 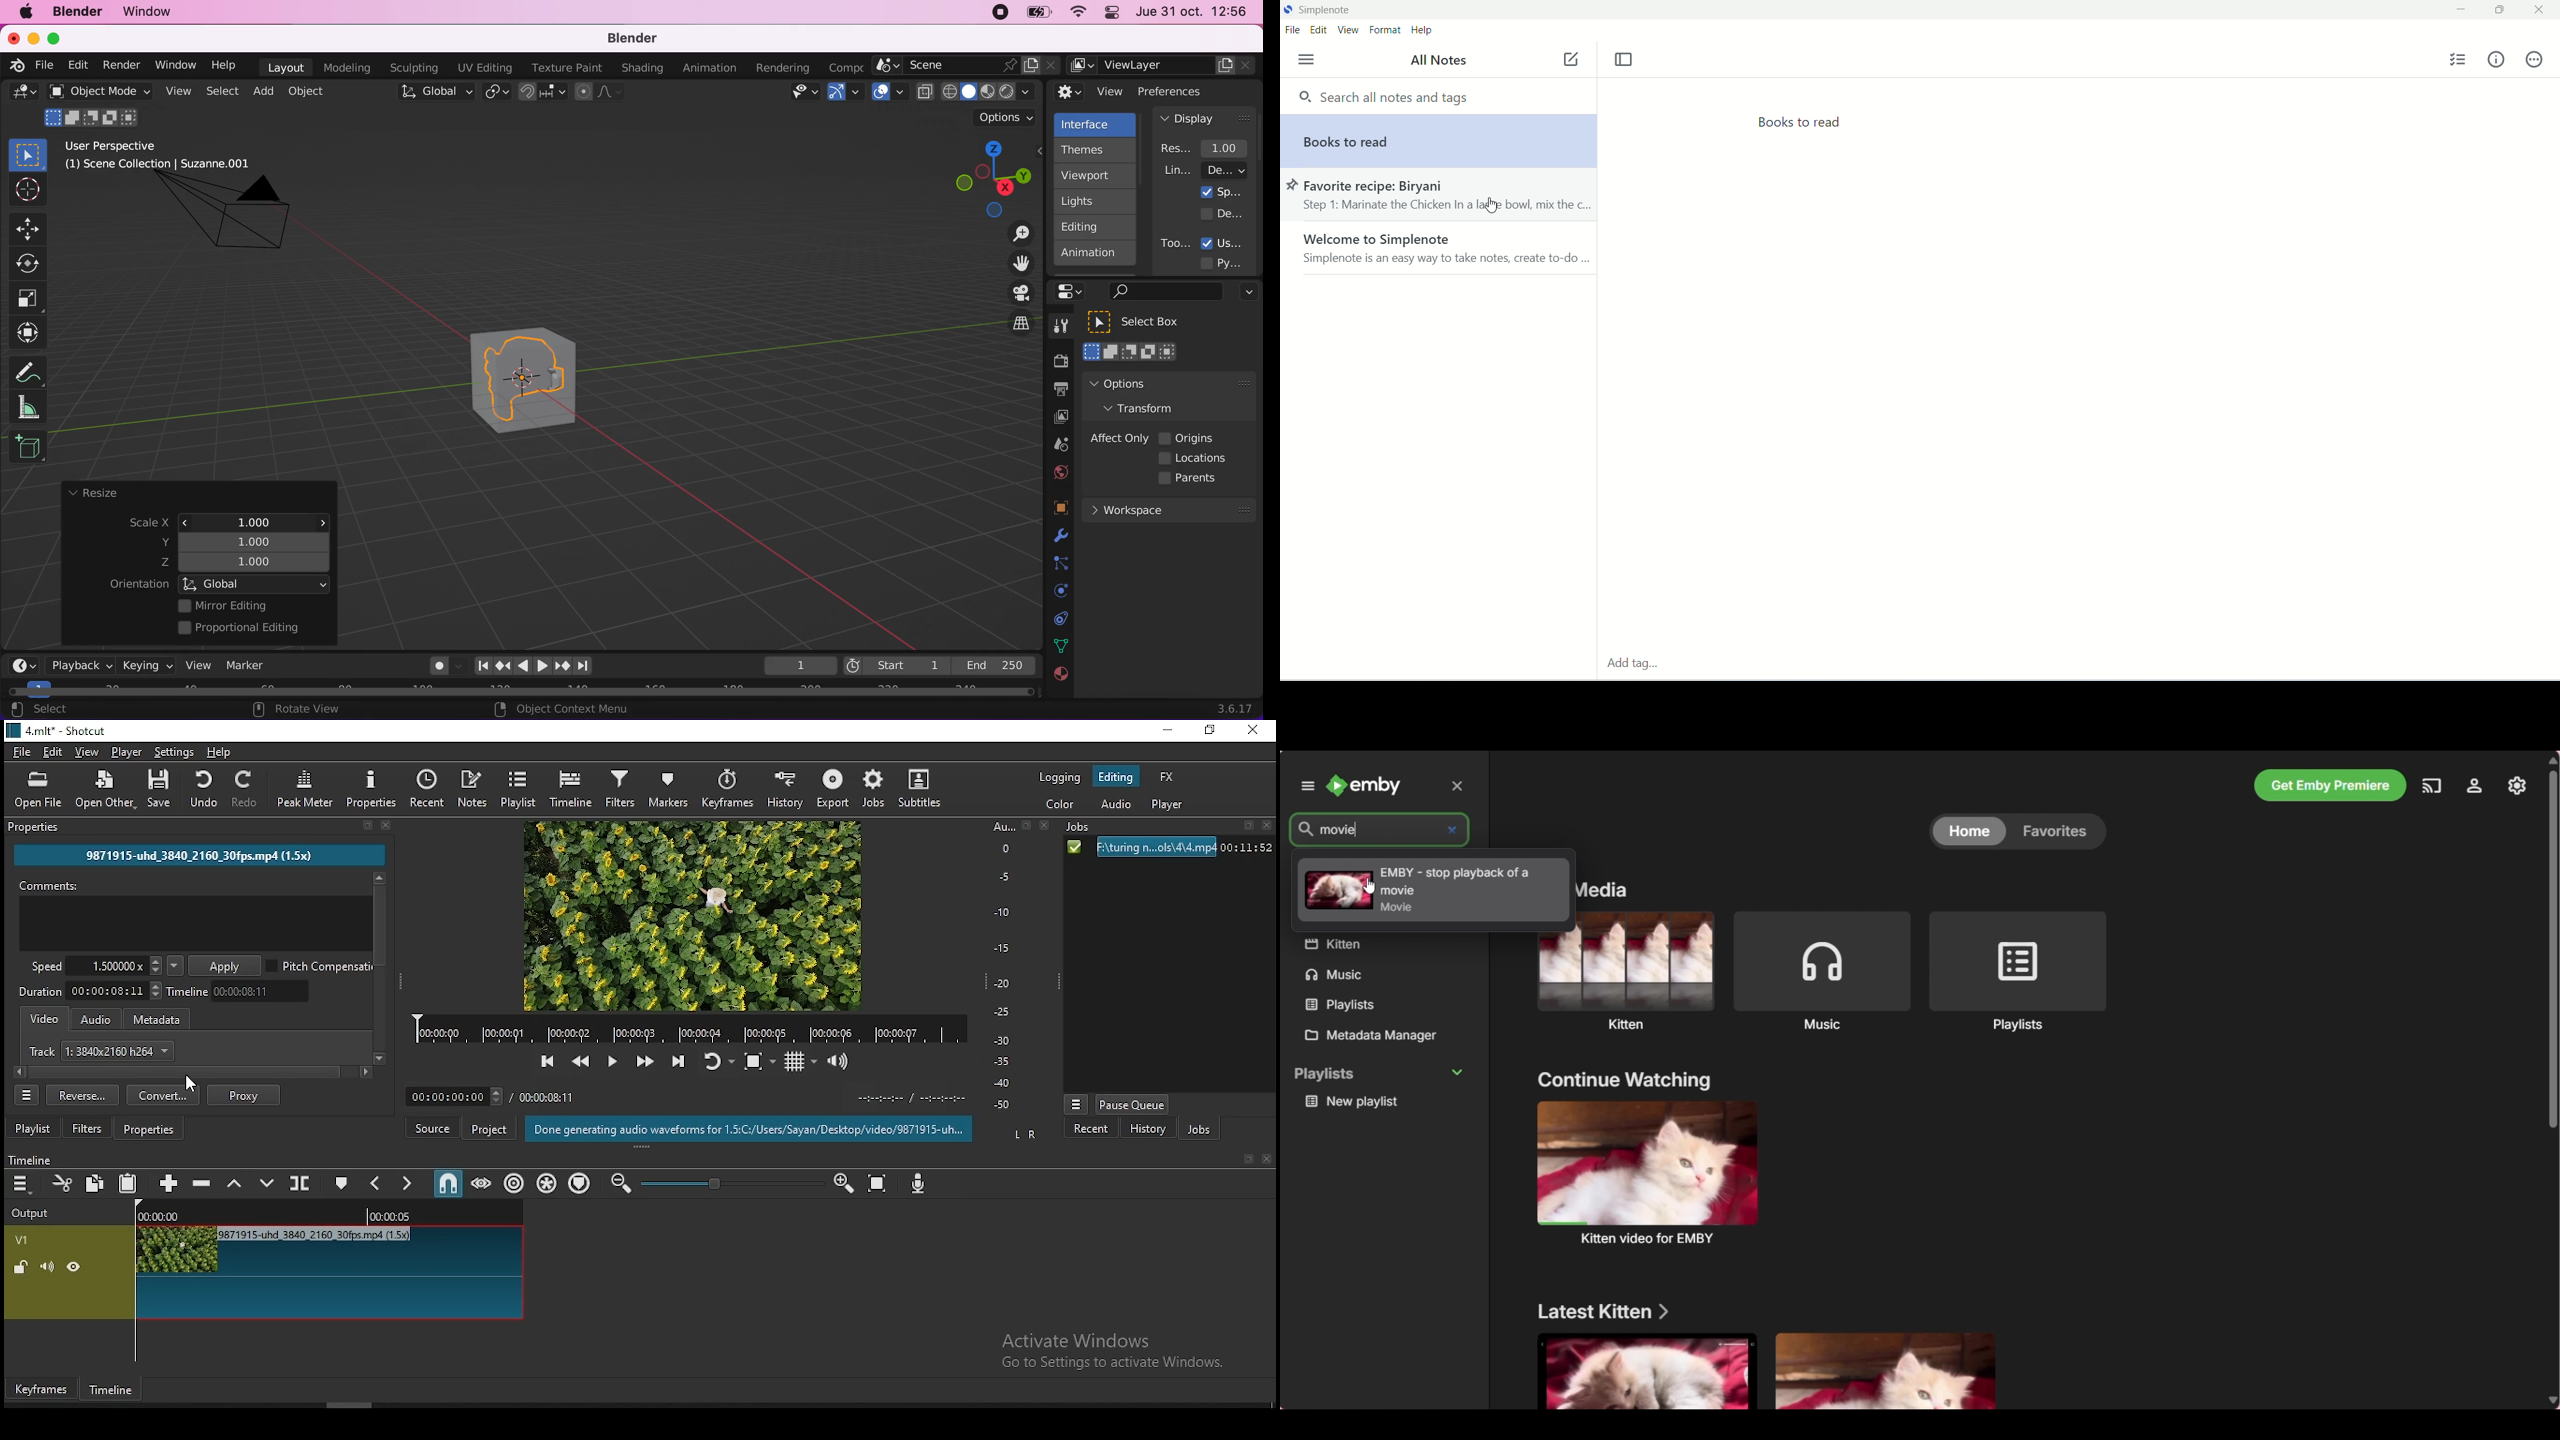 What do you see at coordinates (1115, 807) in the screenshot?
I see `audio` at bounding box center [1115, 807].